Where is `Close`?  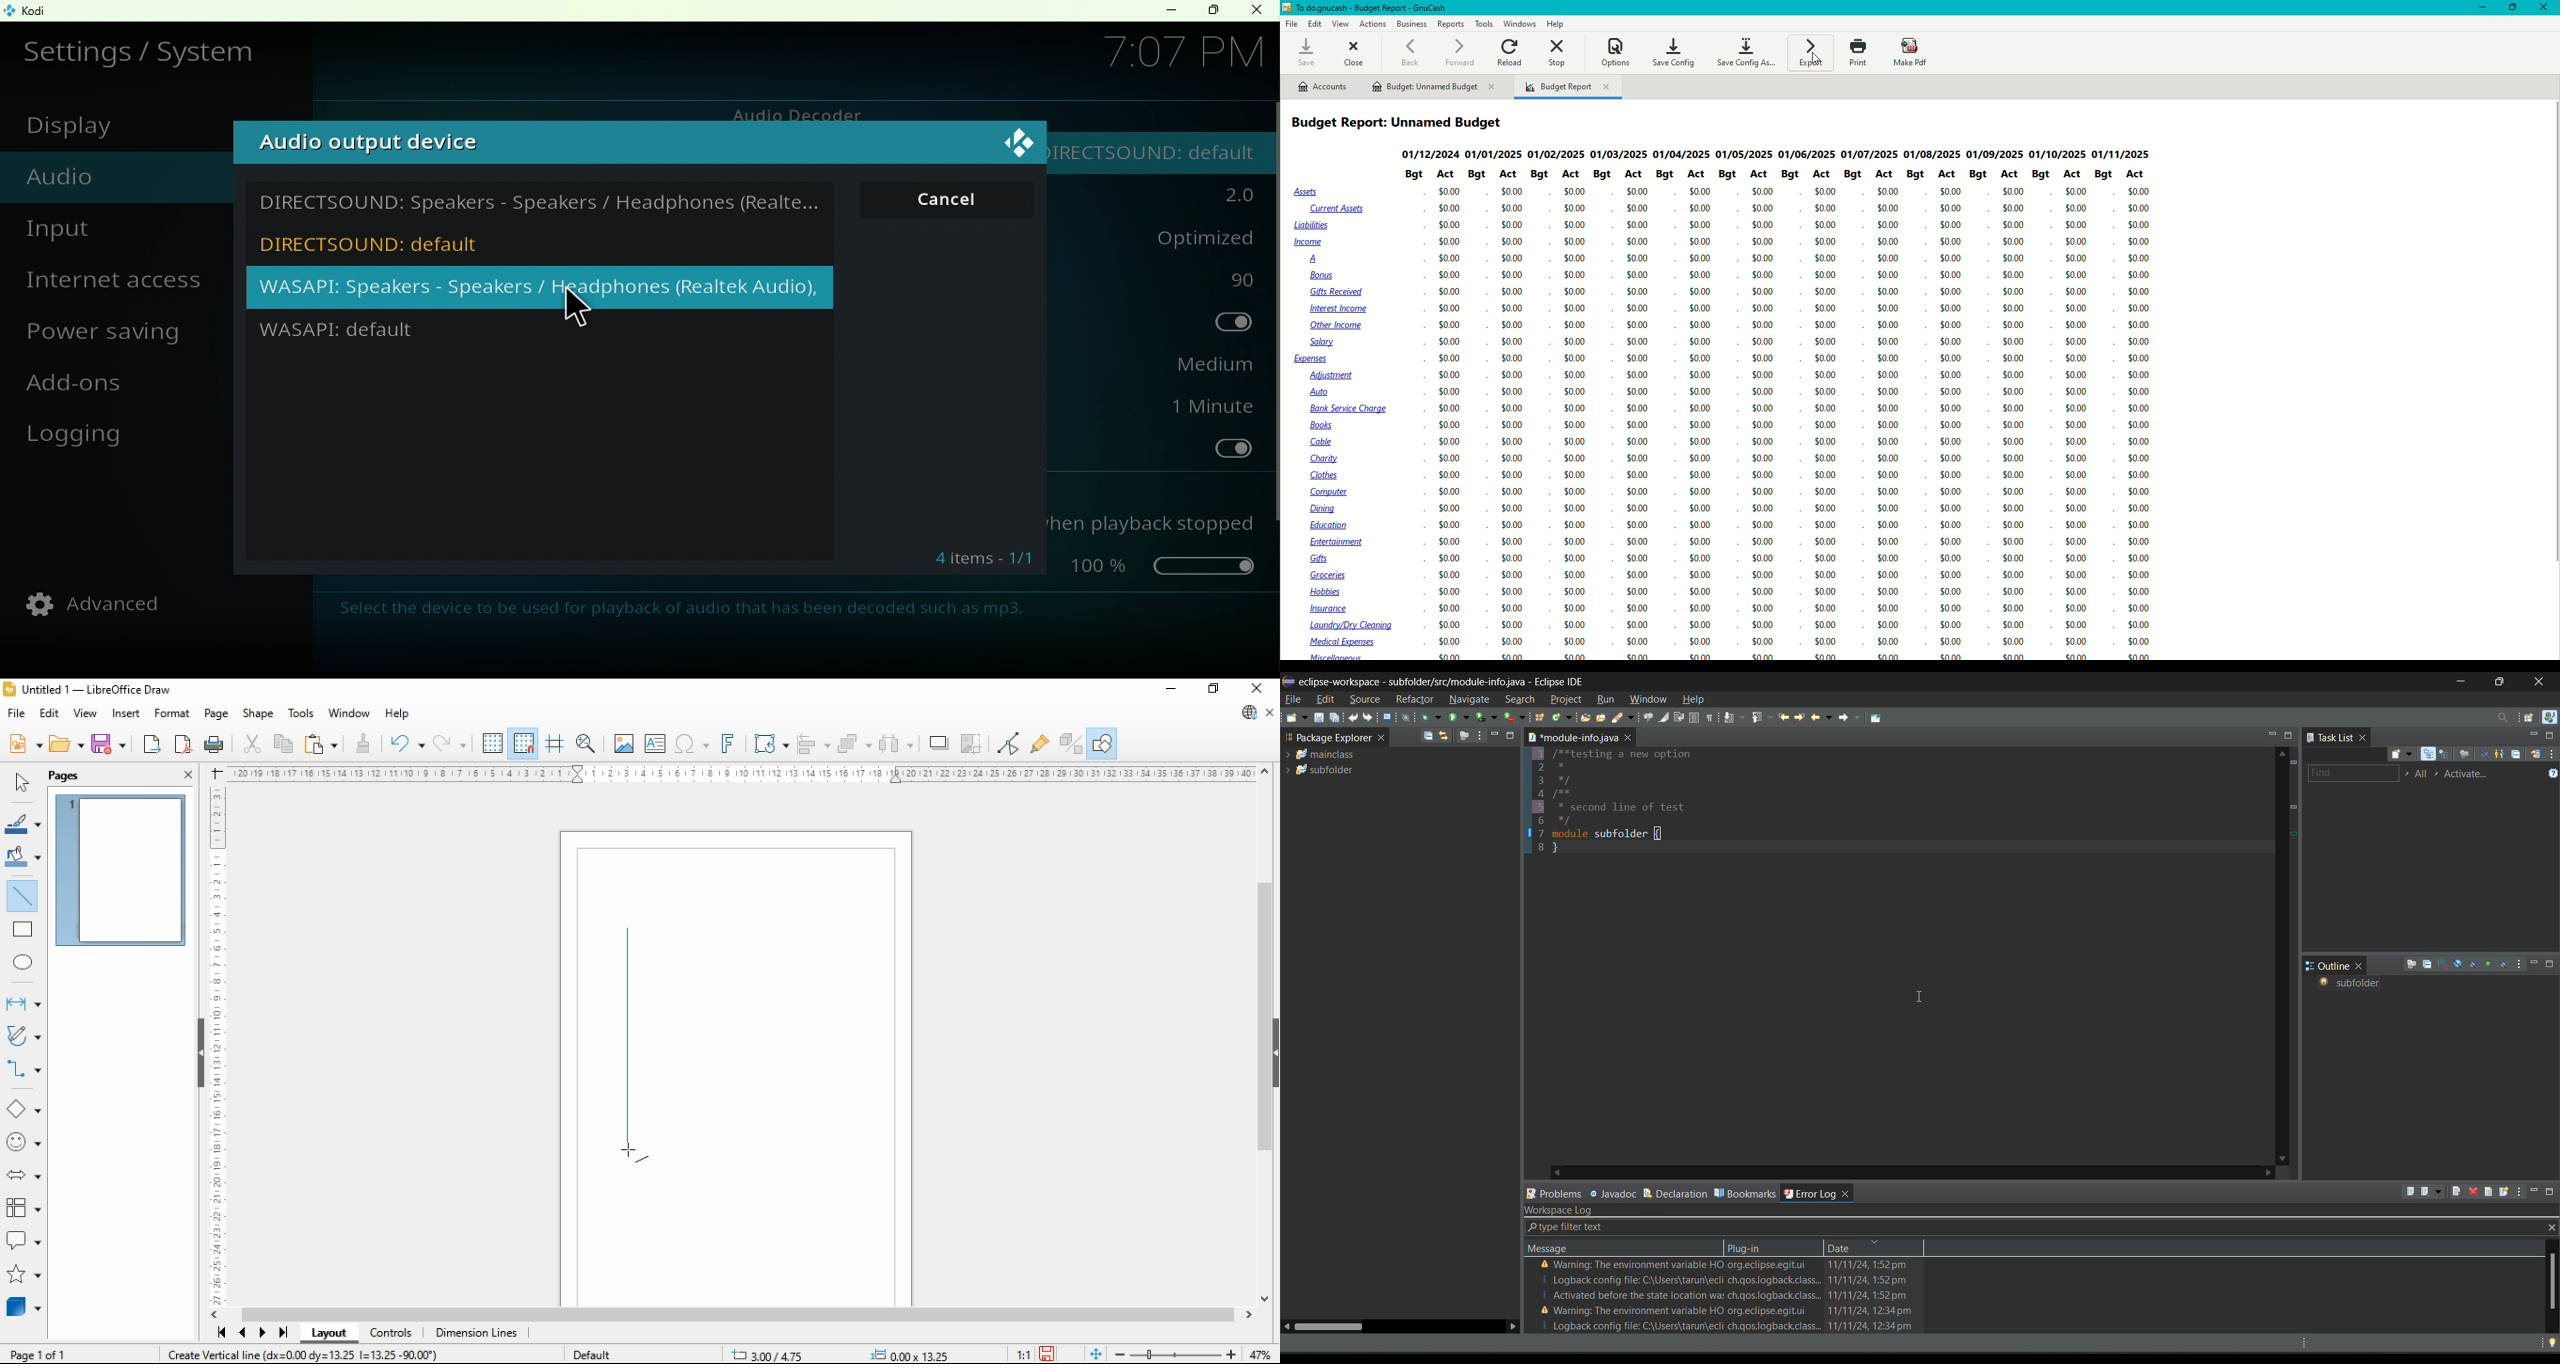
Close is located at coordinates (1017, 142).